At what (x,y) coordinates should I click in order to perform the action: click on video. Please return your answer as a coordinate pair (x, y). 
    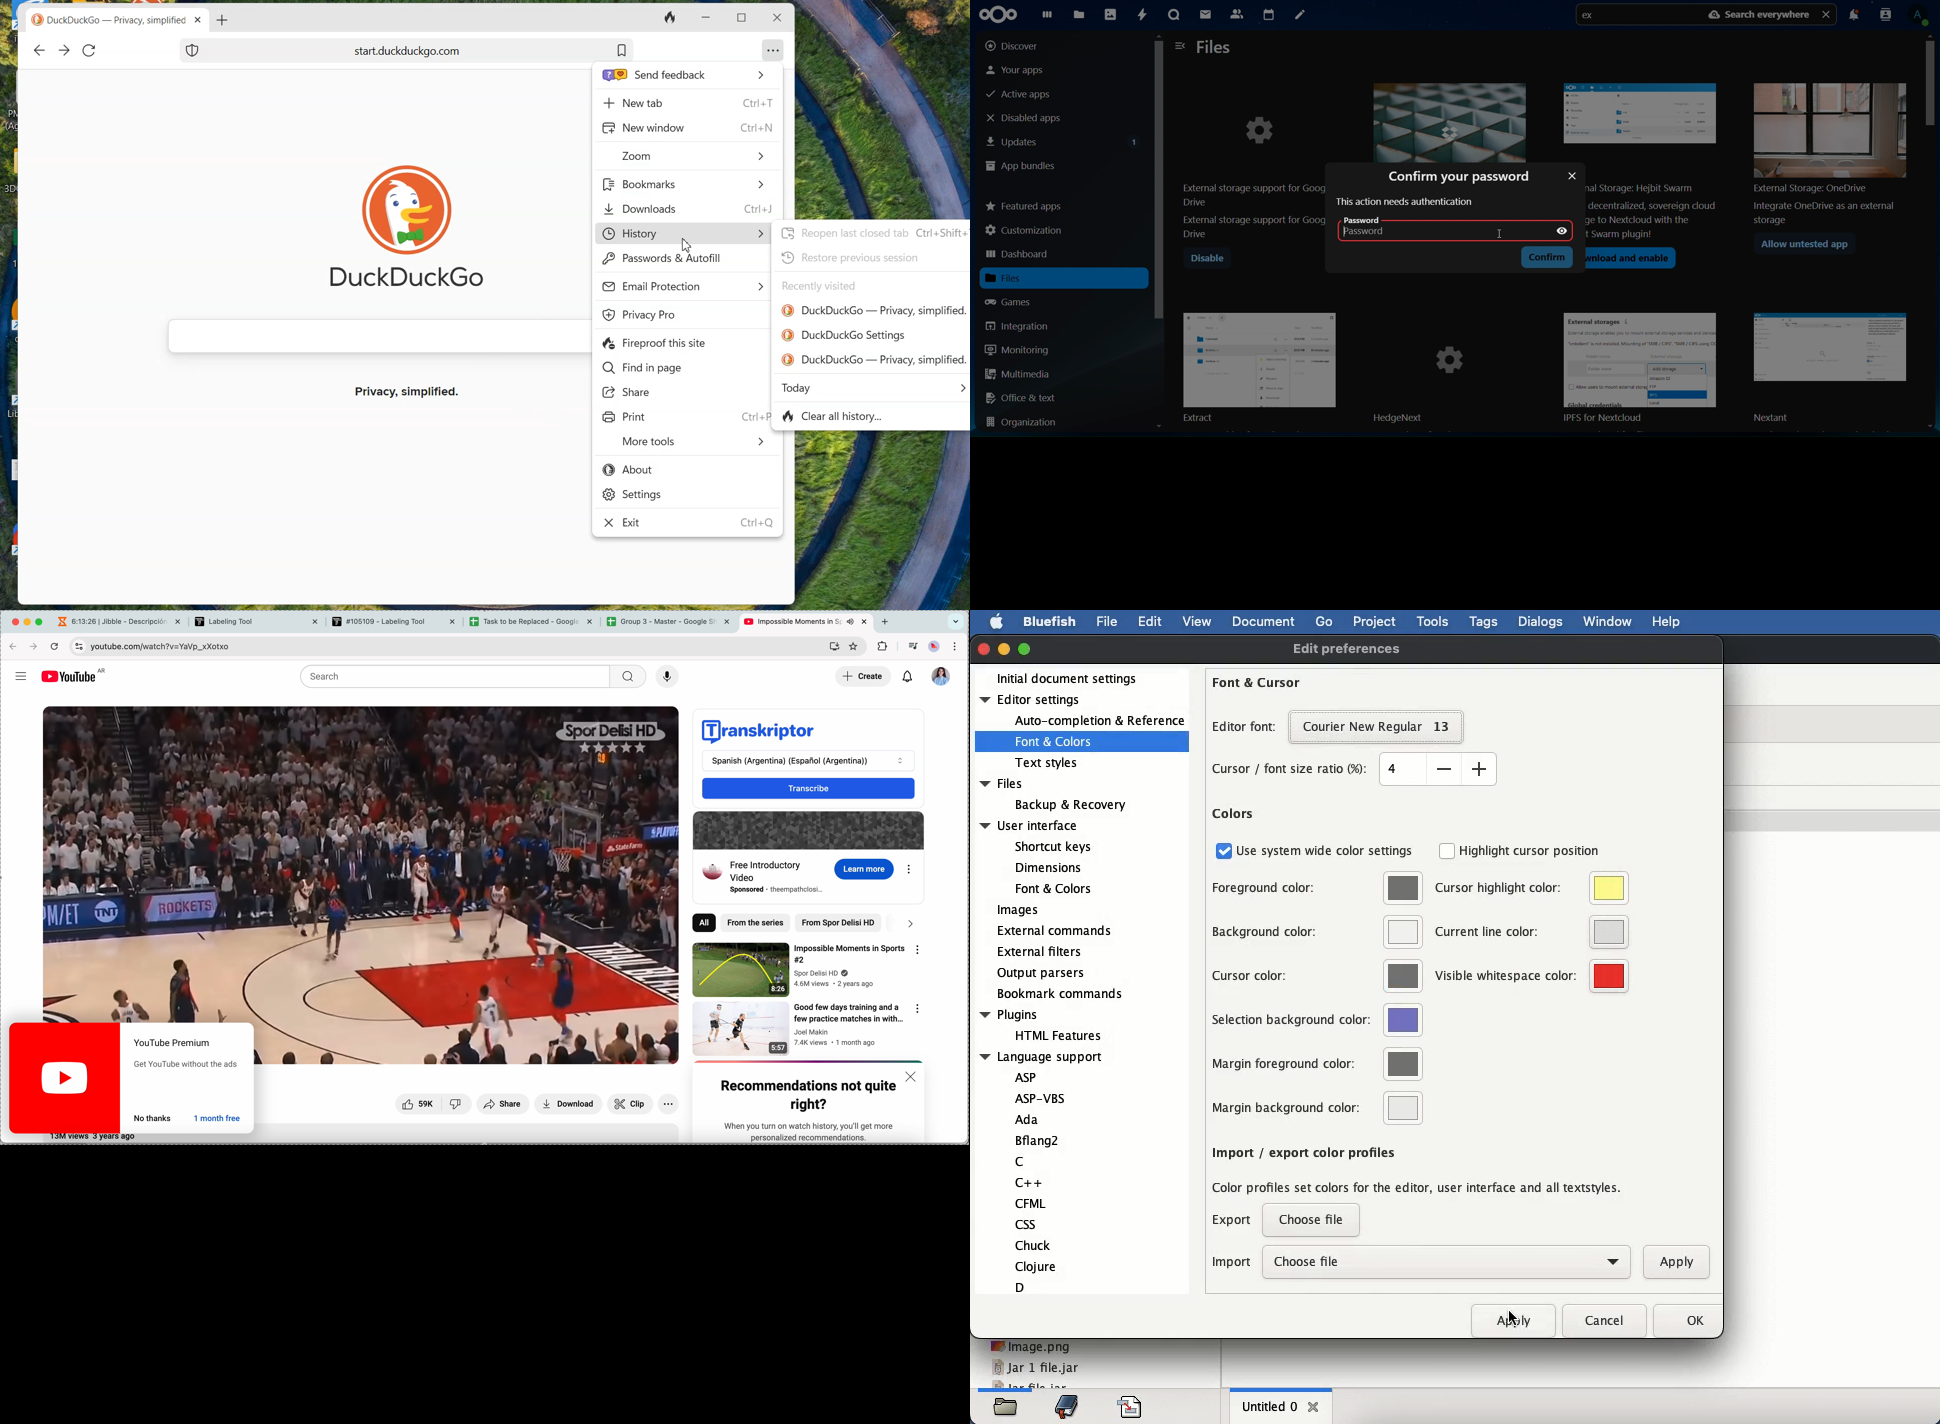
    Looking at the image, I should click on (797, 1030).